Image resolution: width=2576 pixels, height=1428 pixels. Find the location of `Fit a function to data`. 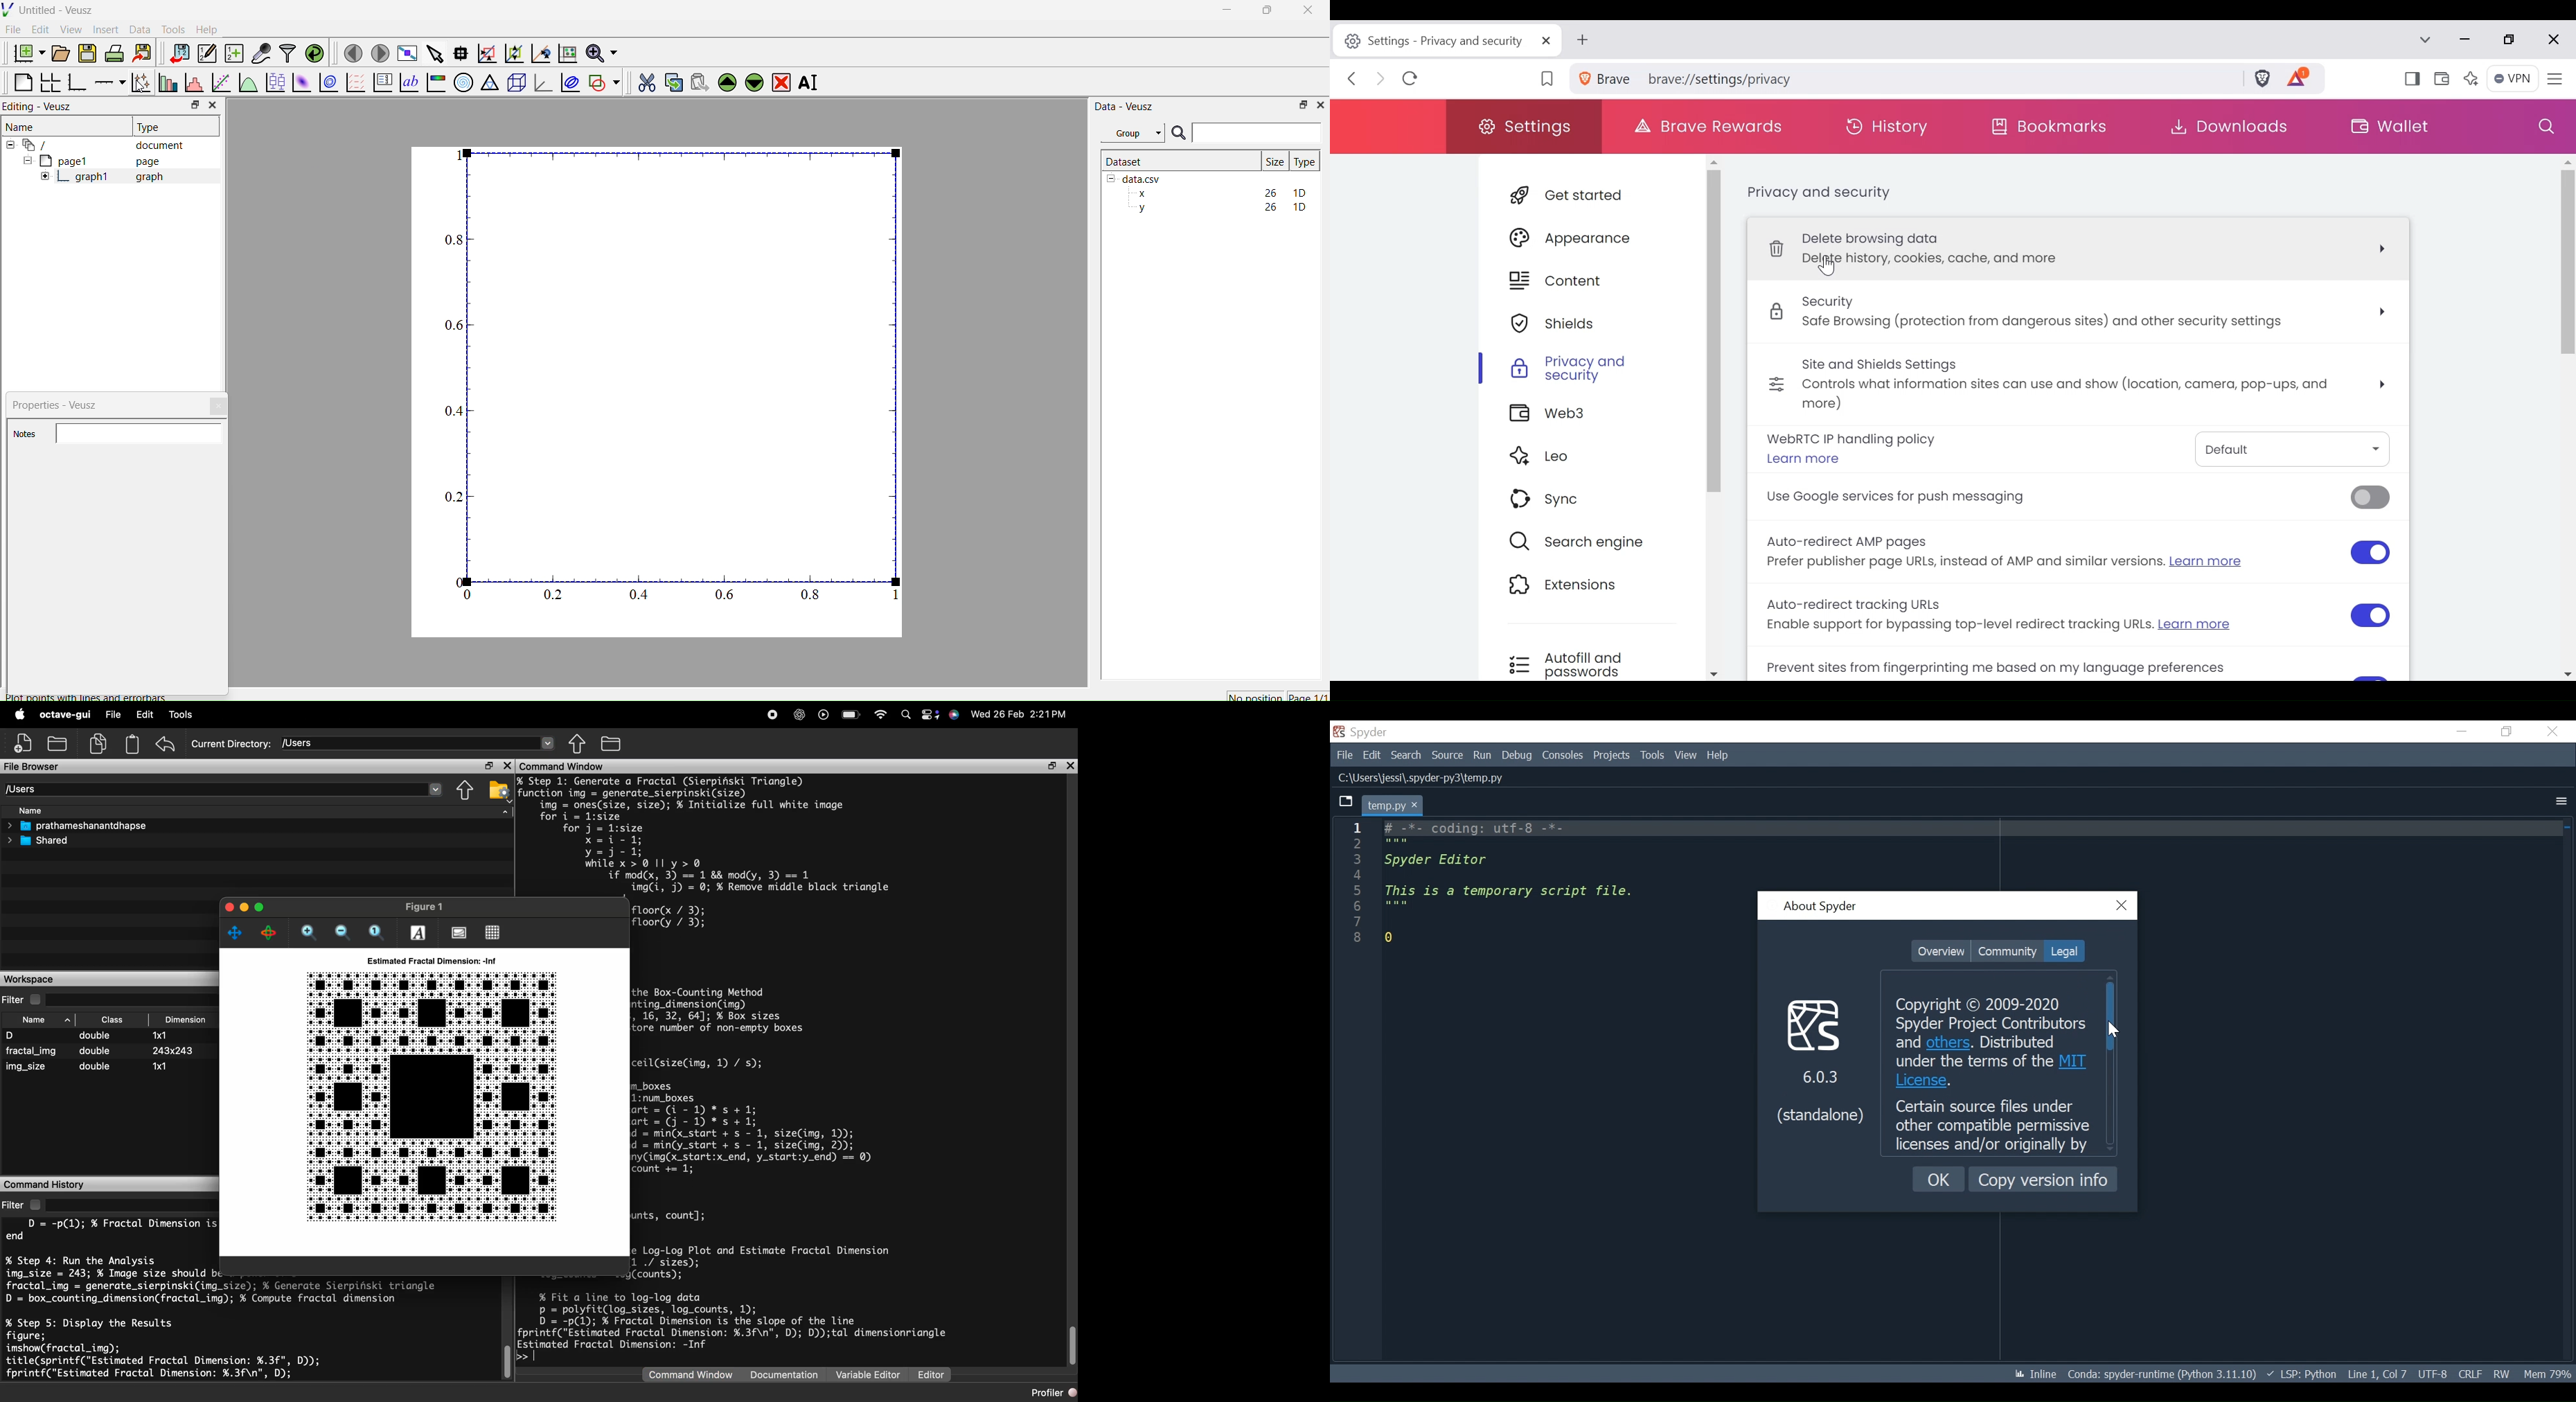

Fit a function to data is located at coordinates (220, 84).